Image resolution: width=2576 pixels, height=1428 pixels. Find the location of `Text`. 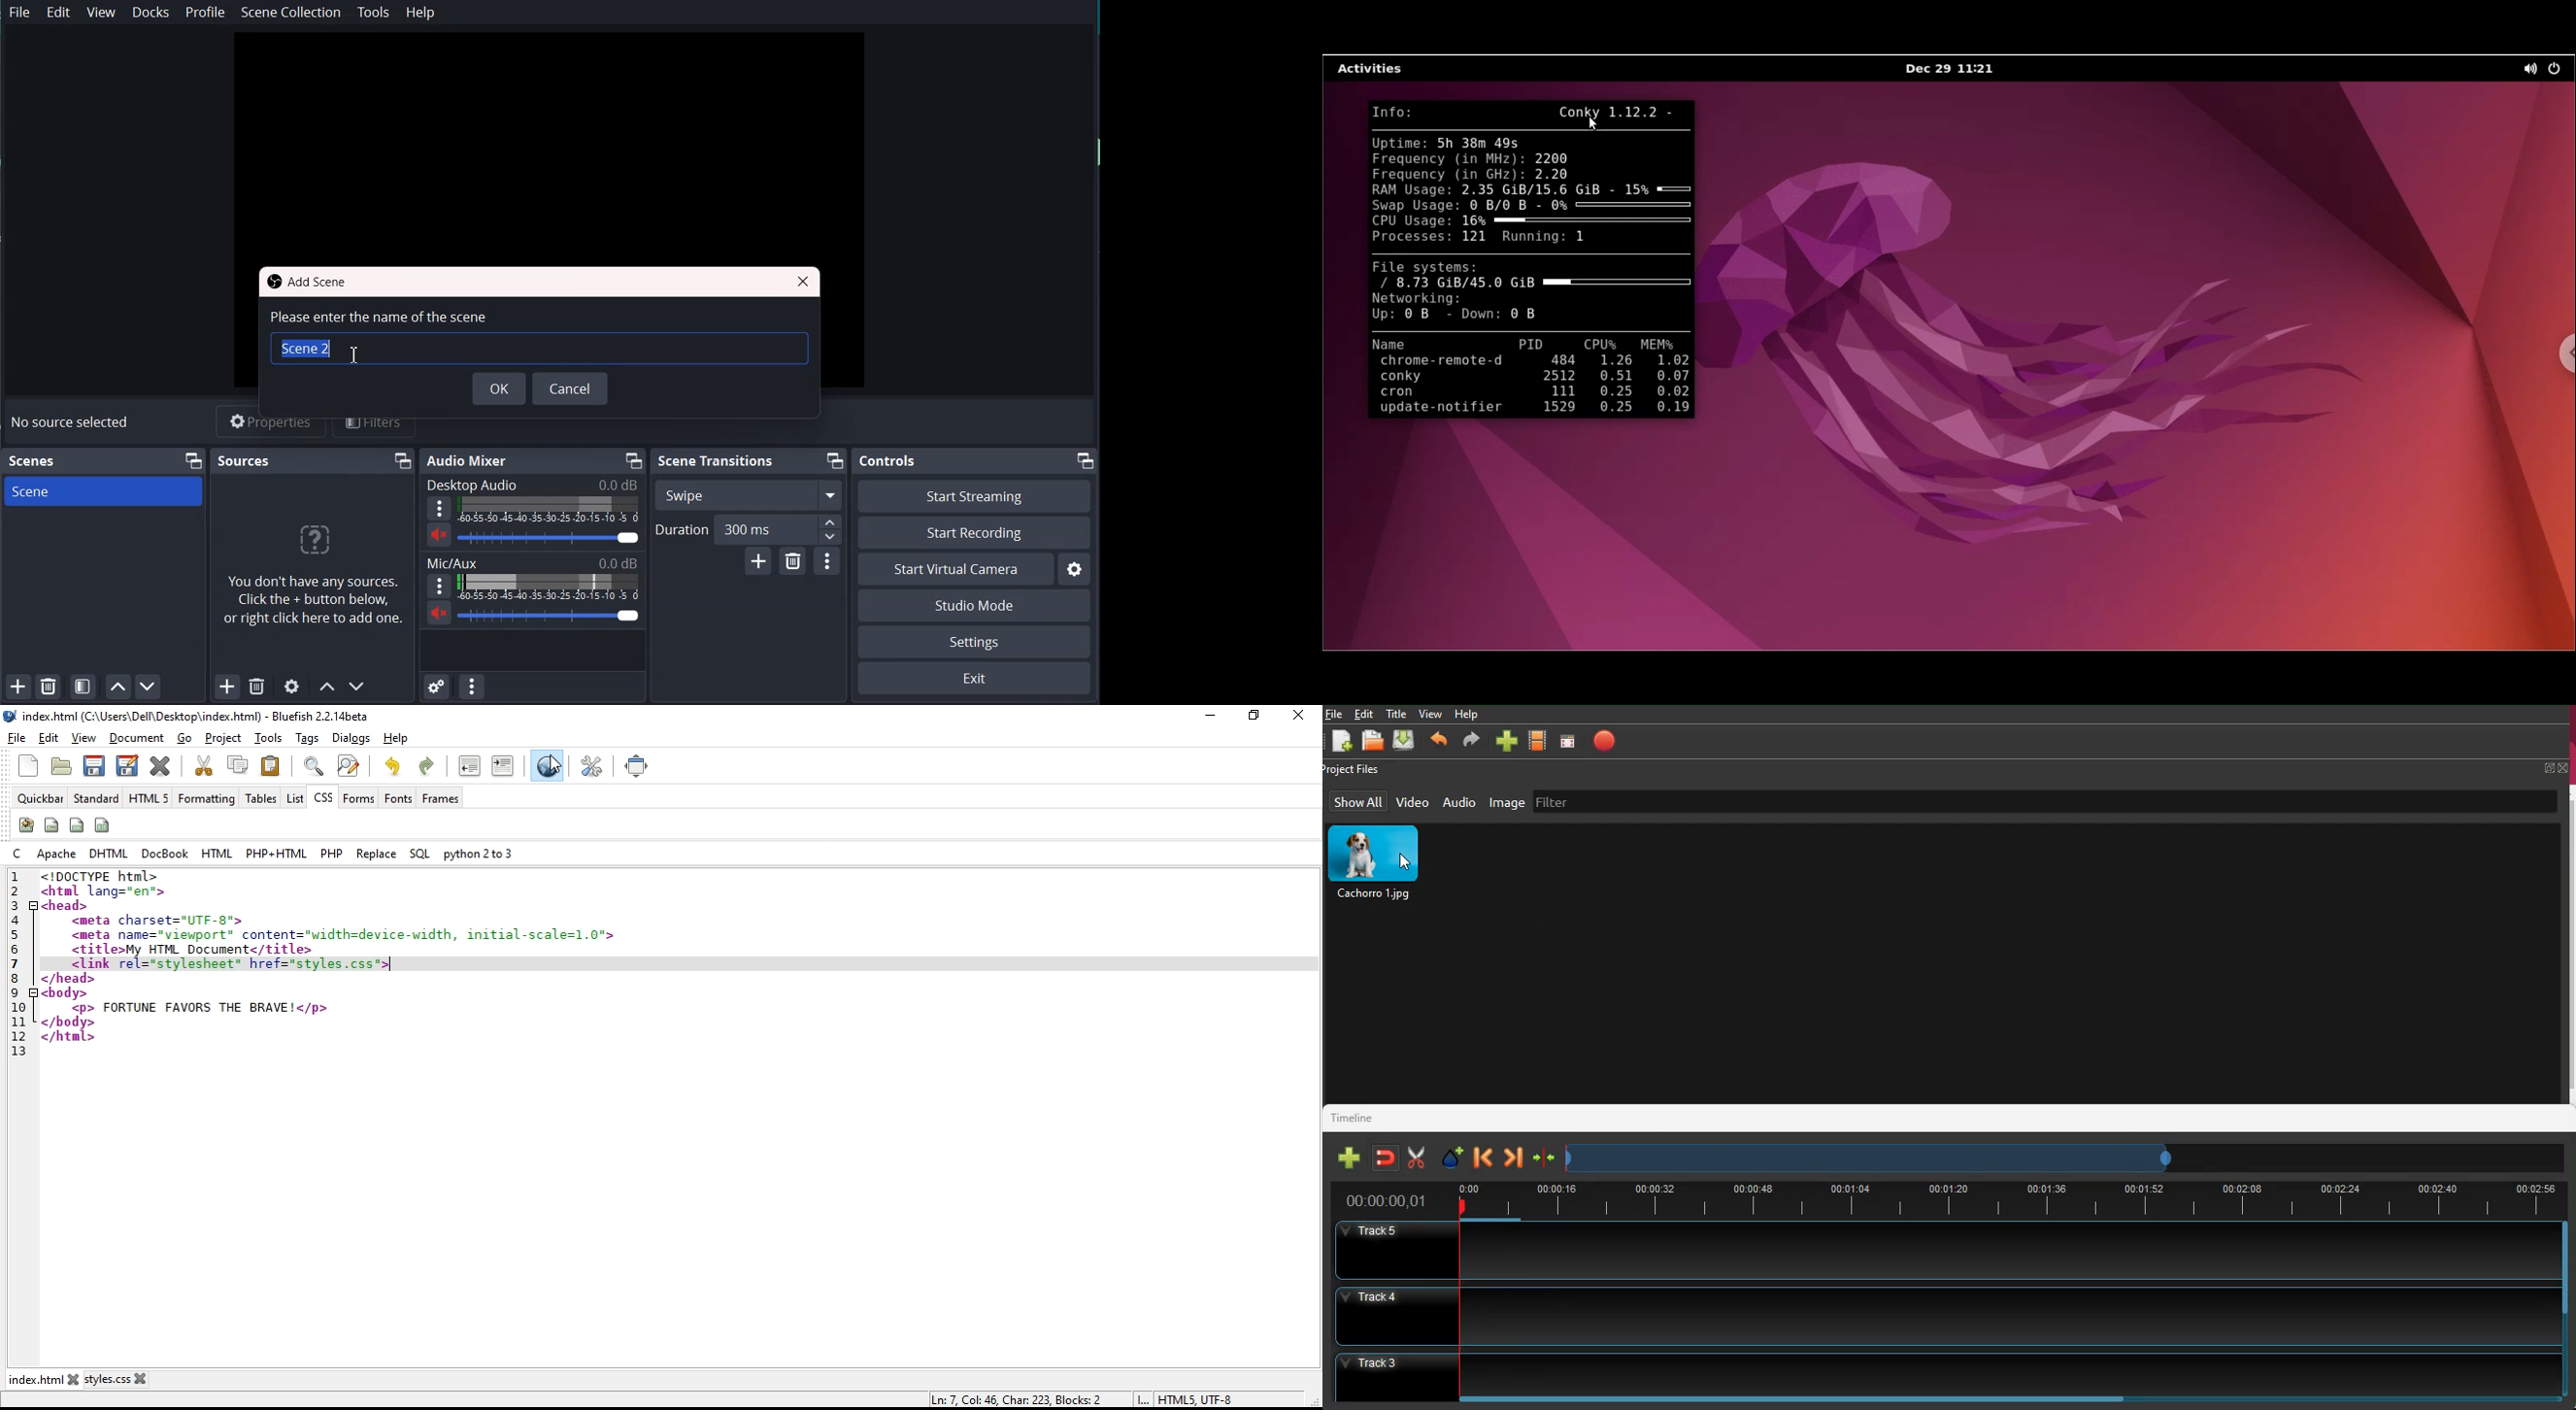

Text is located at coordinates (533, 484).